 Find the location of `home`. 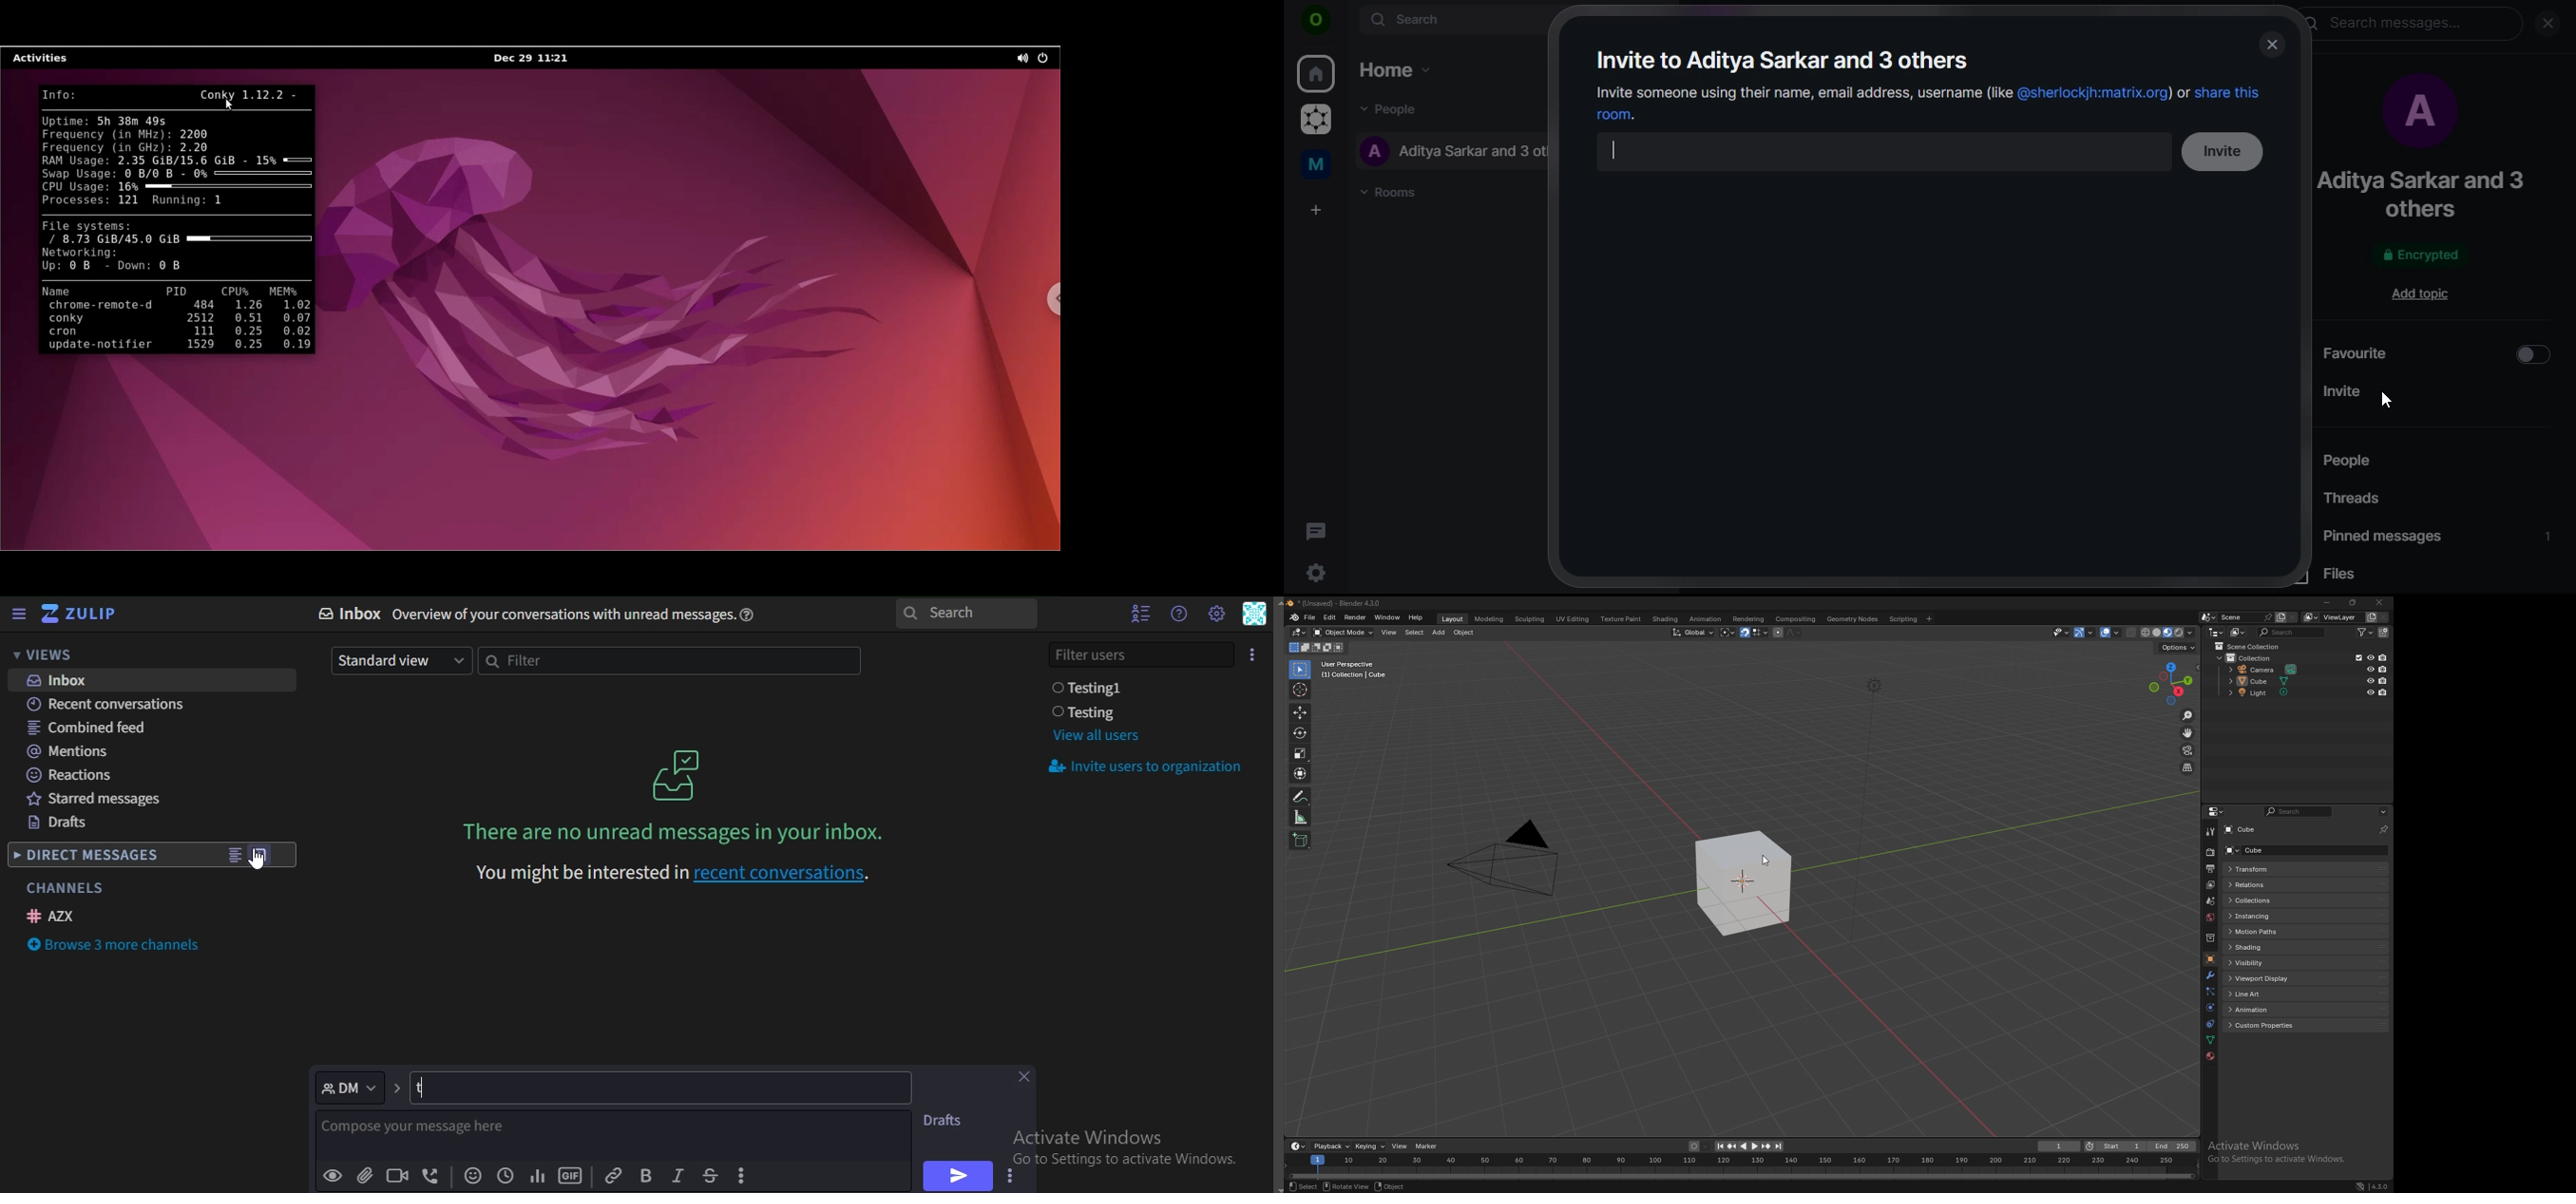

home is located at coordinates (1317, 72).